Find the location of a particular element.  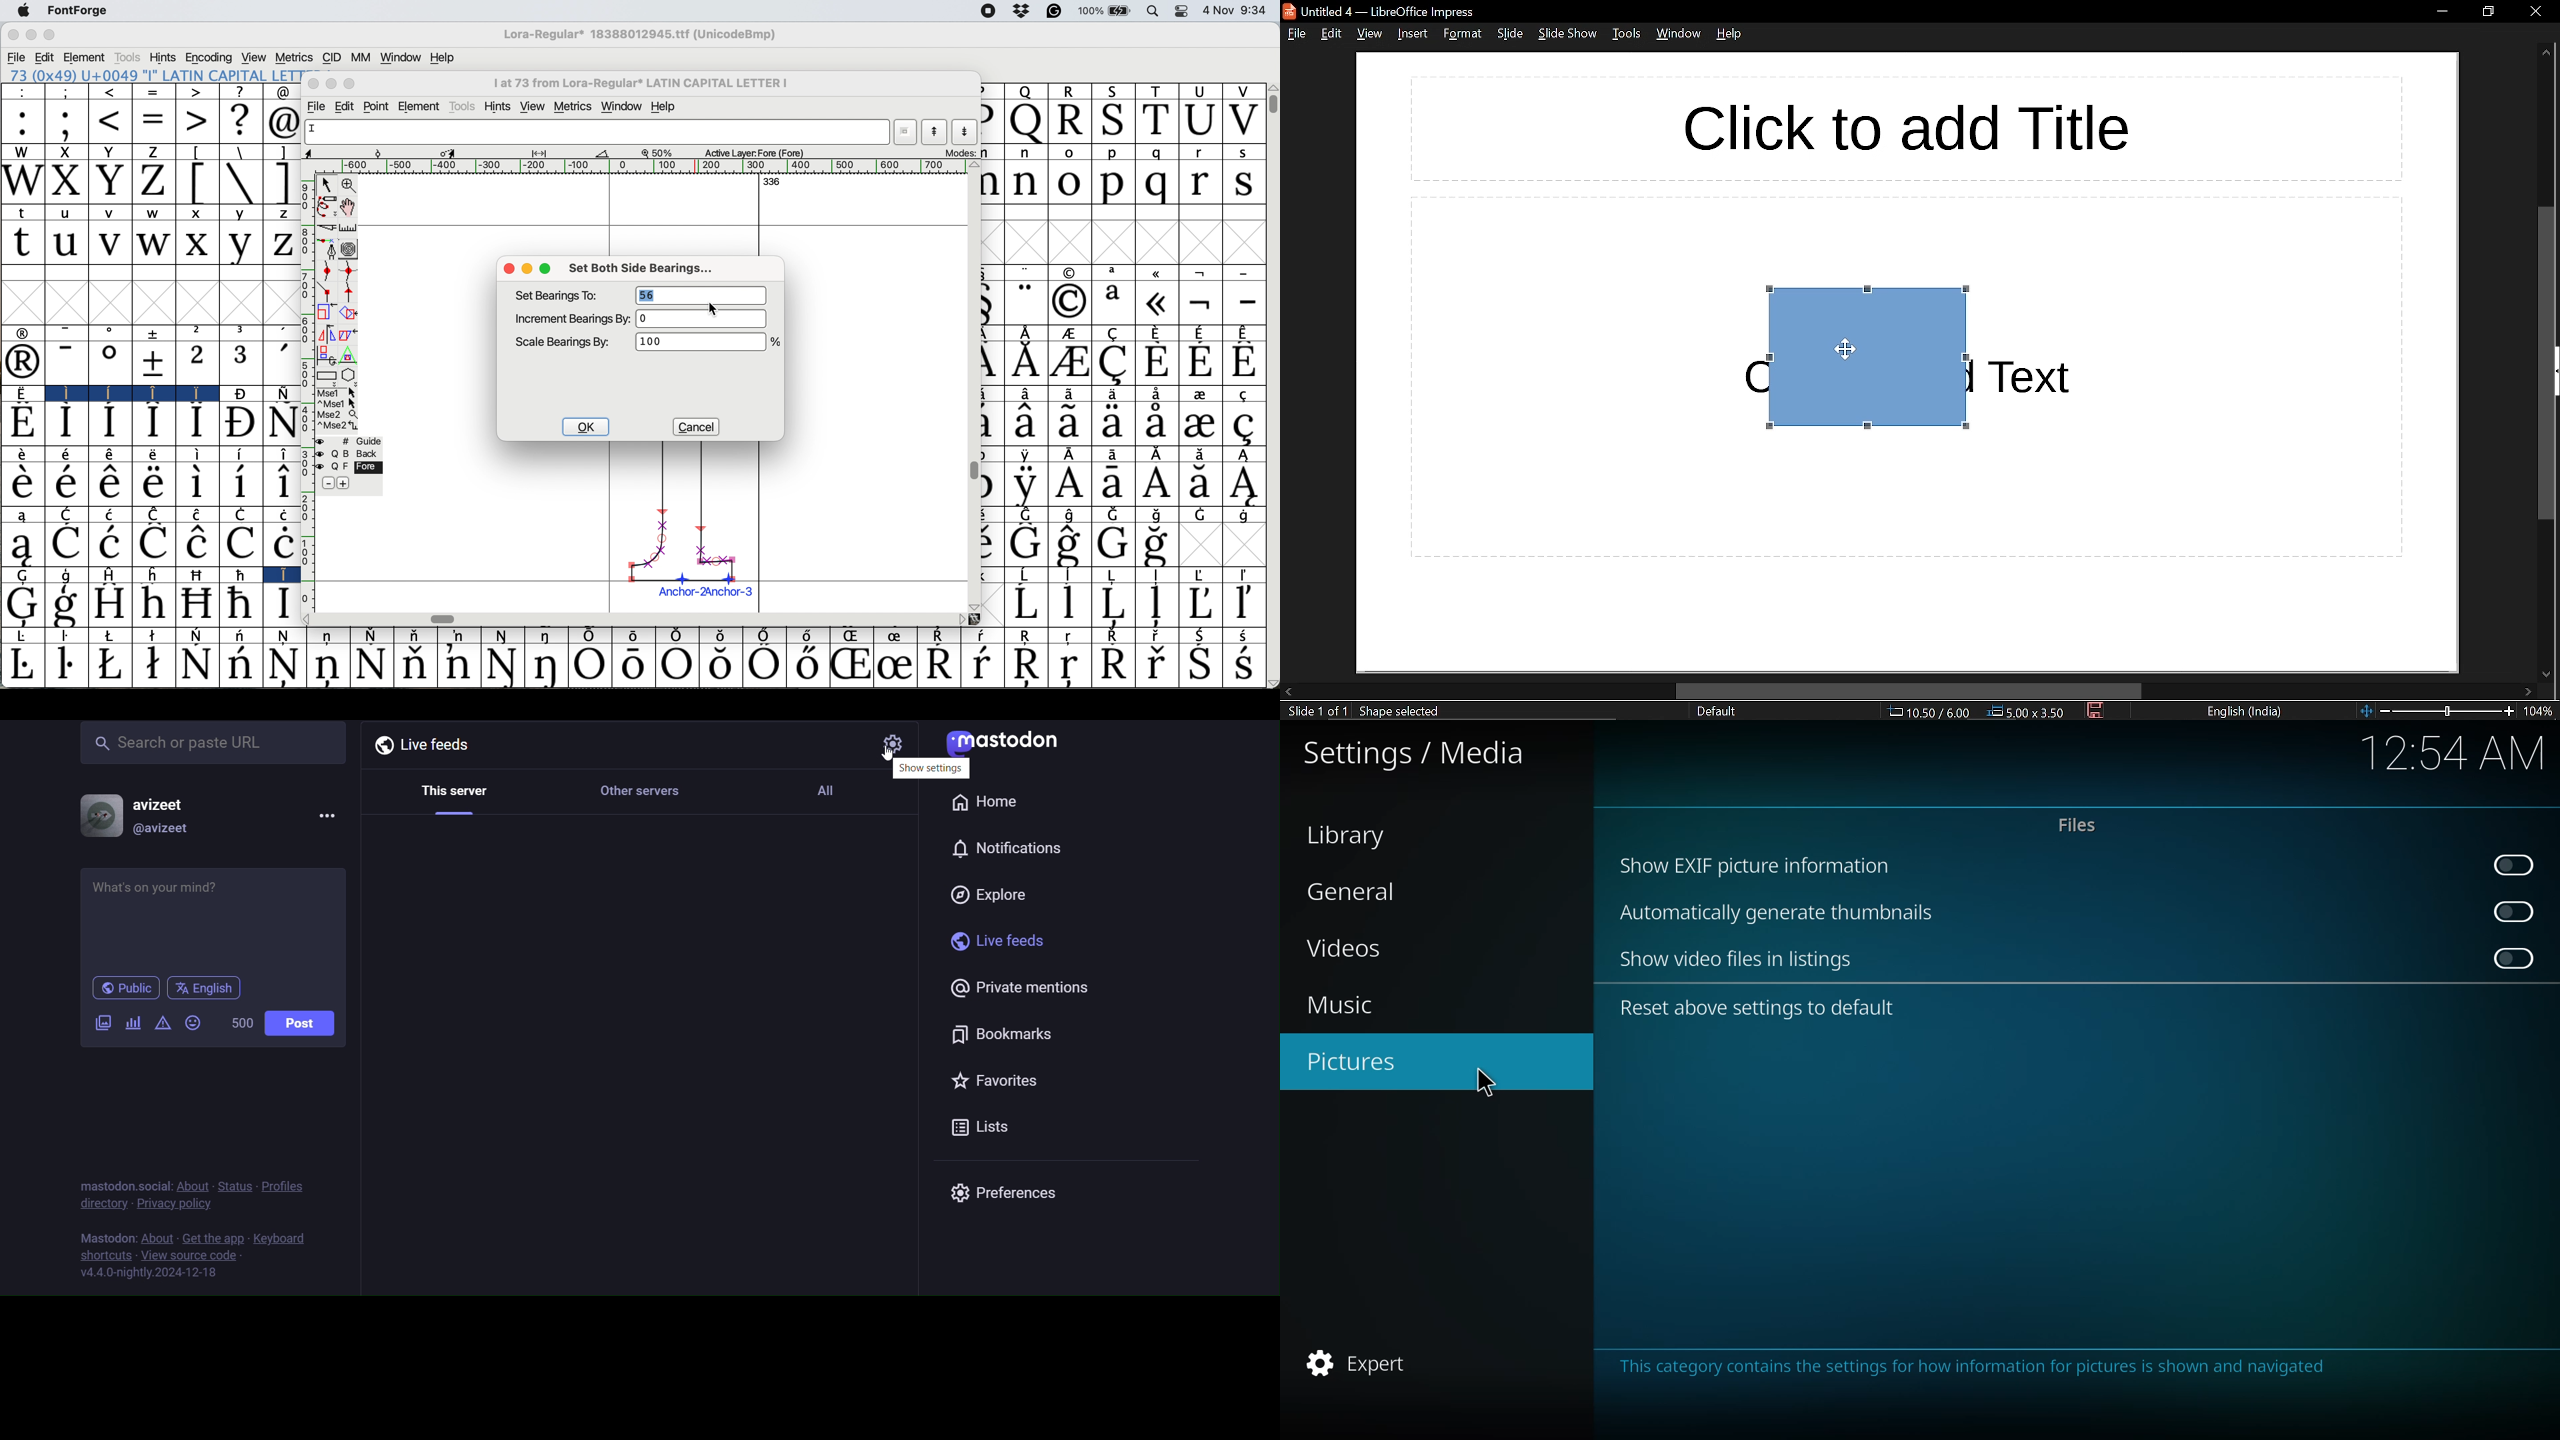

library is located at coordinates (1354, 837).